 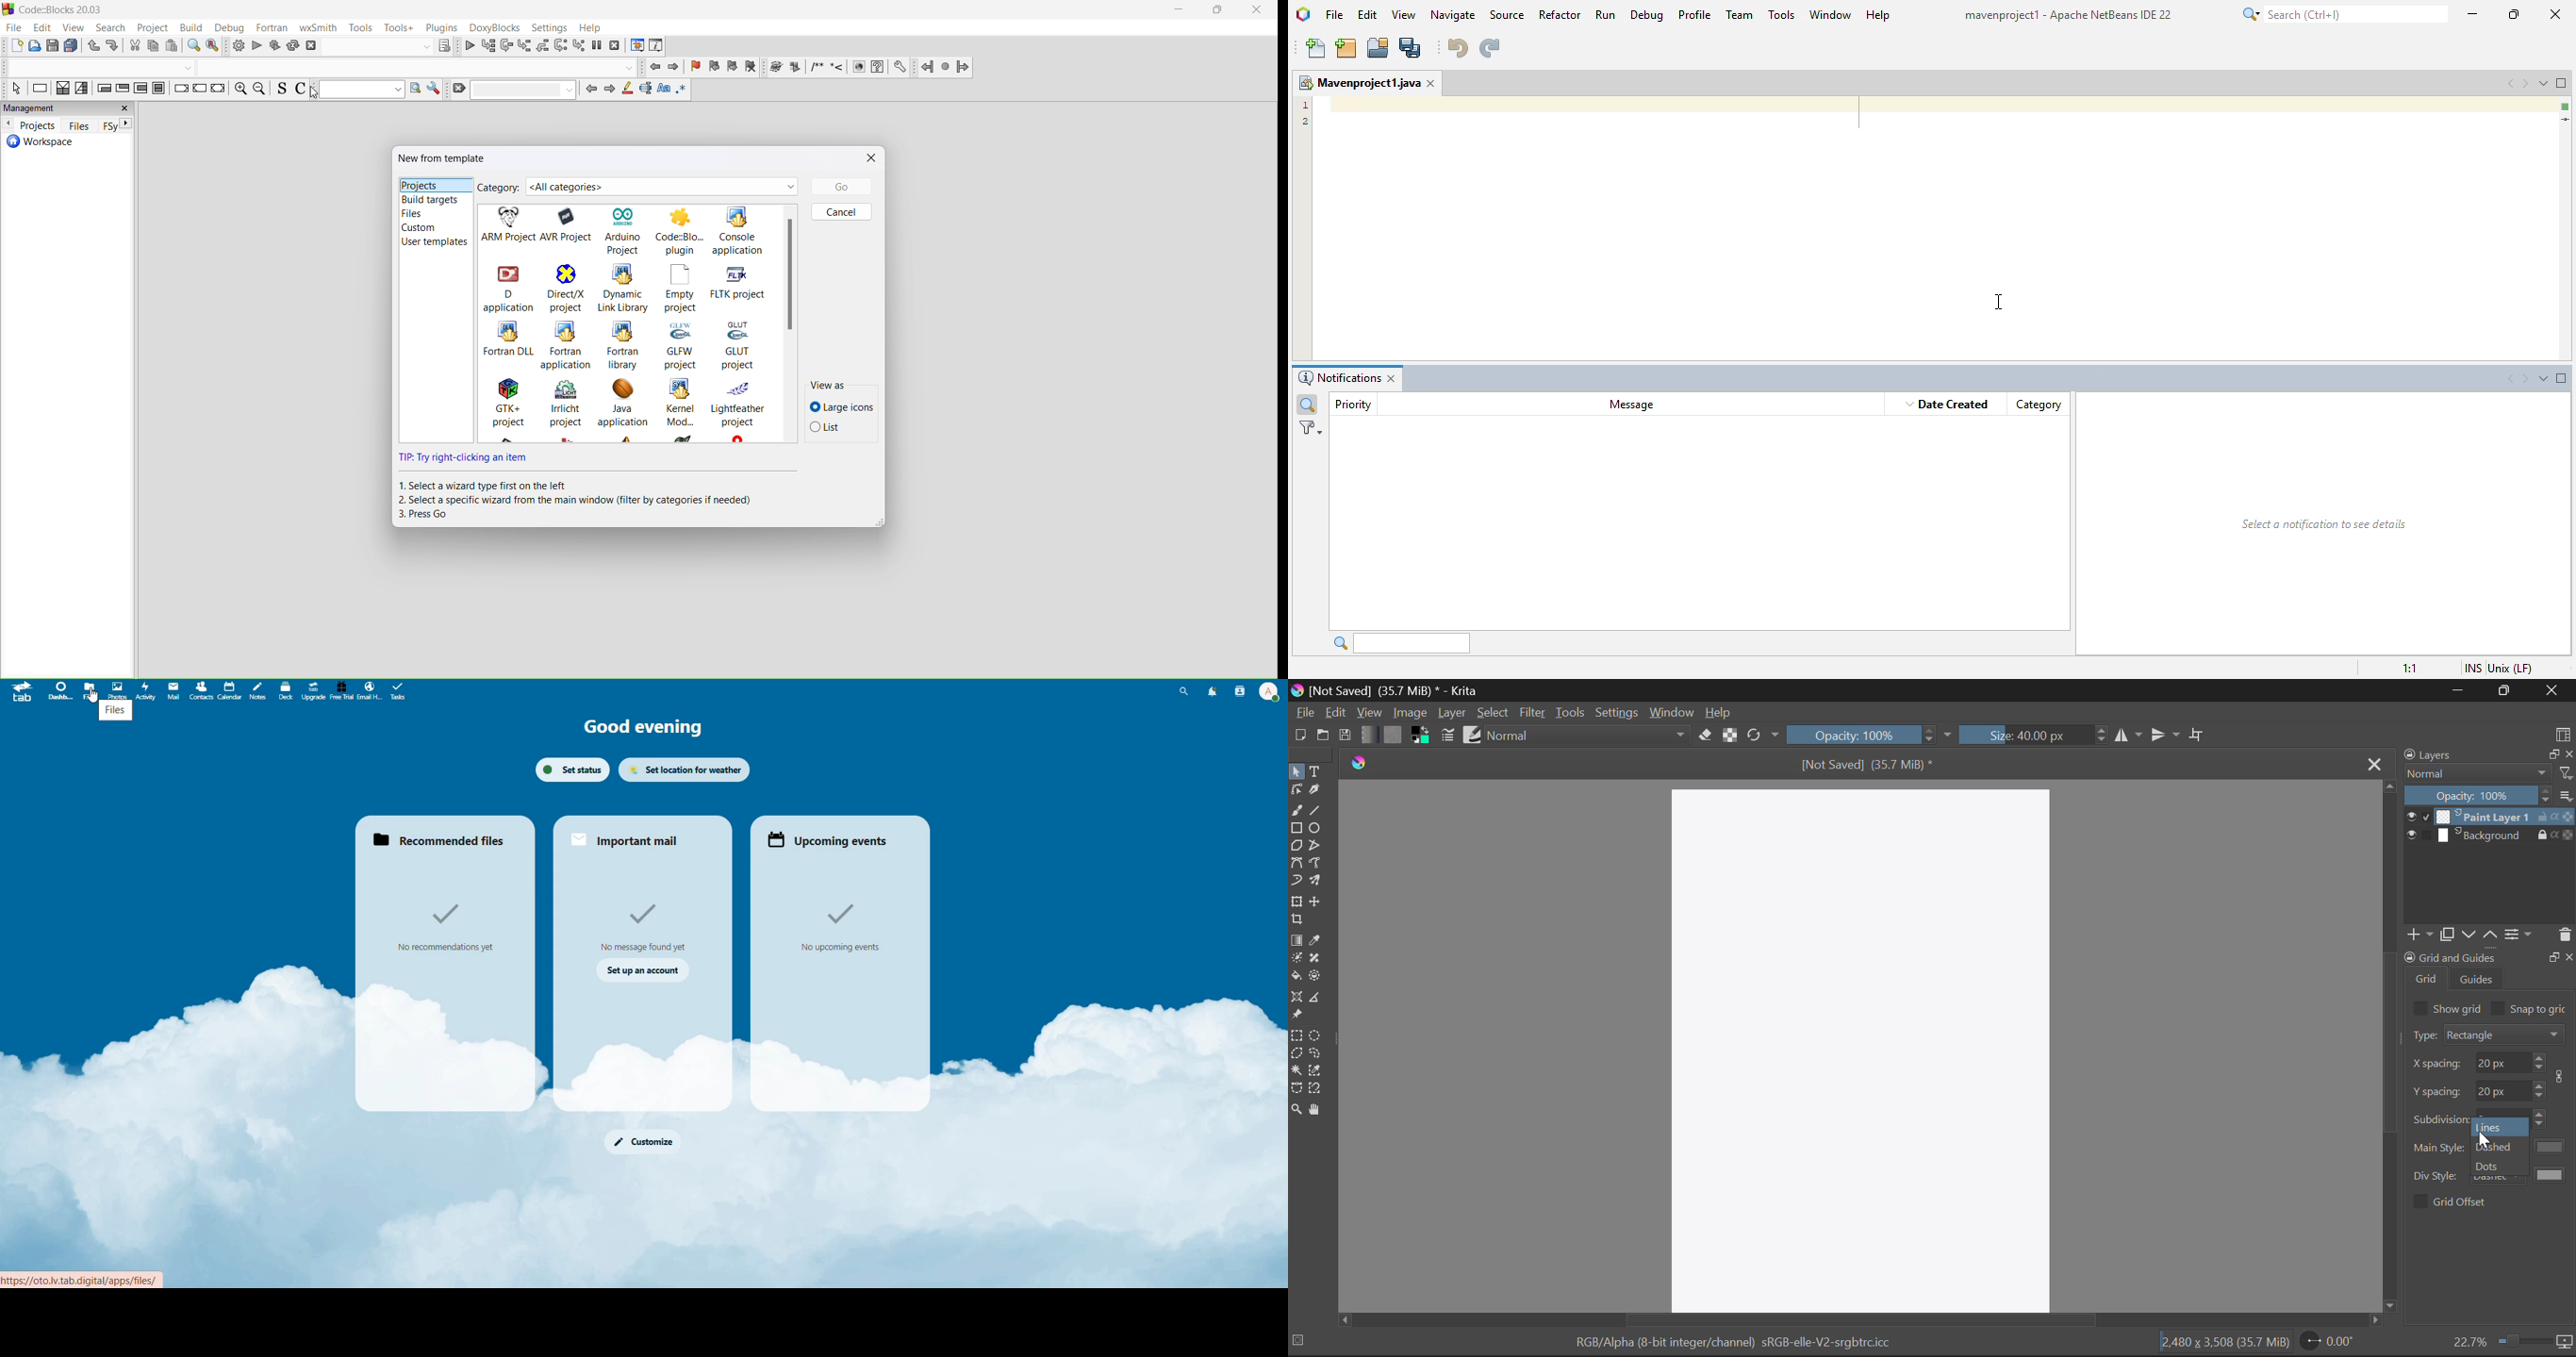 What do you see at coordinates (643, 730) in the screenshot?
I see `Text` at bounding box center [643, 730].